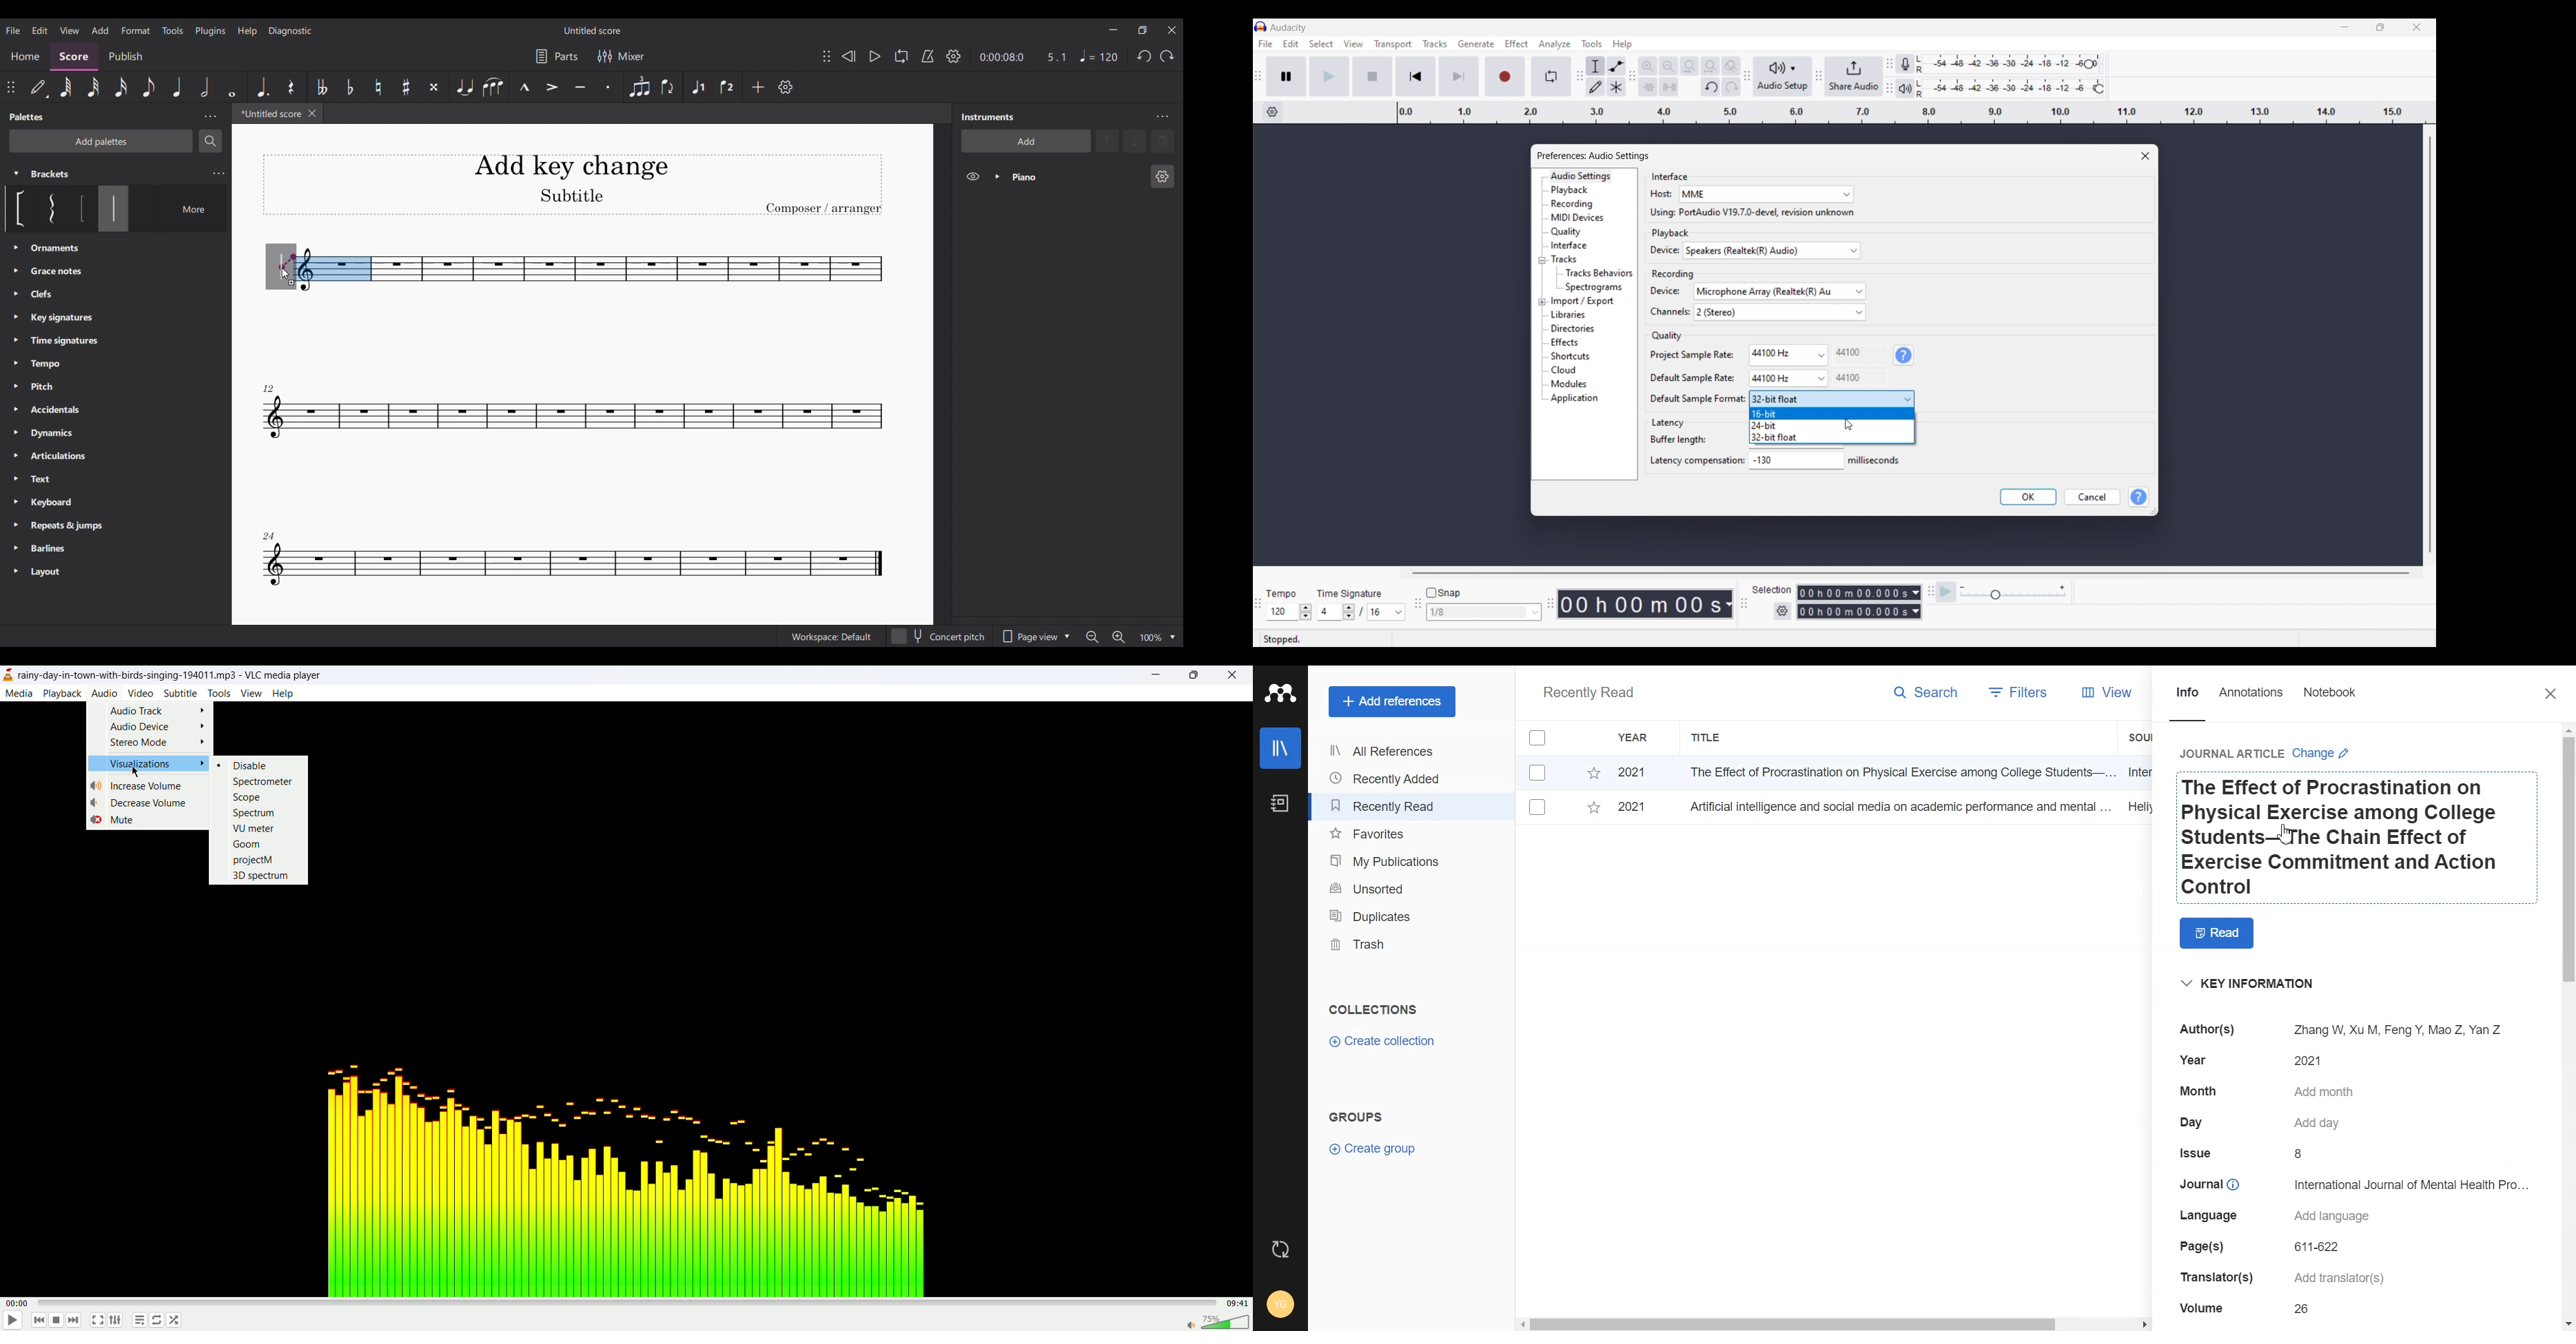  I want to click on Issue 8, so click(2260, 1155).